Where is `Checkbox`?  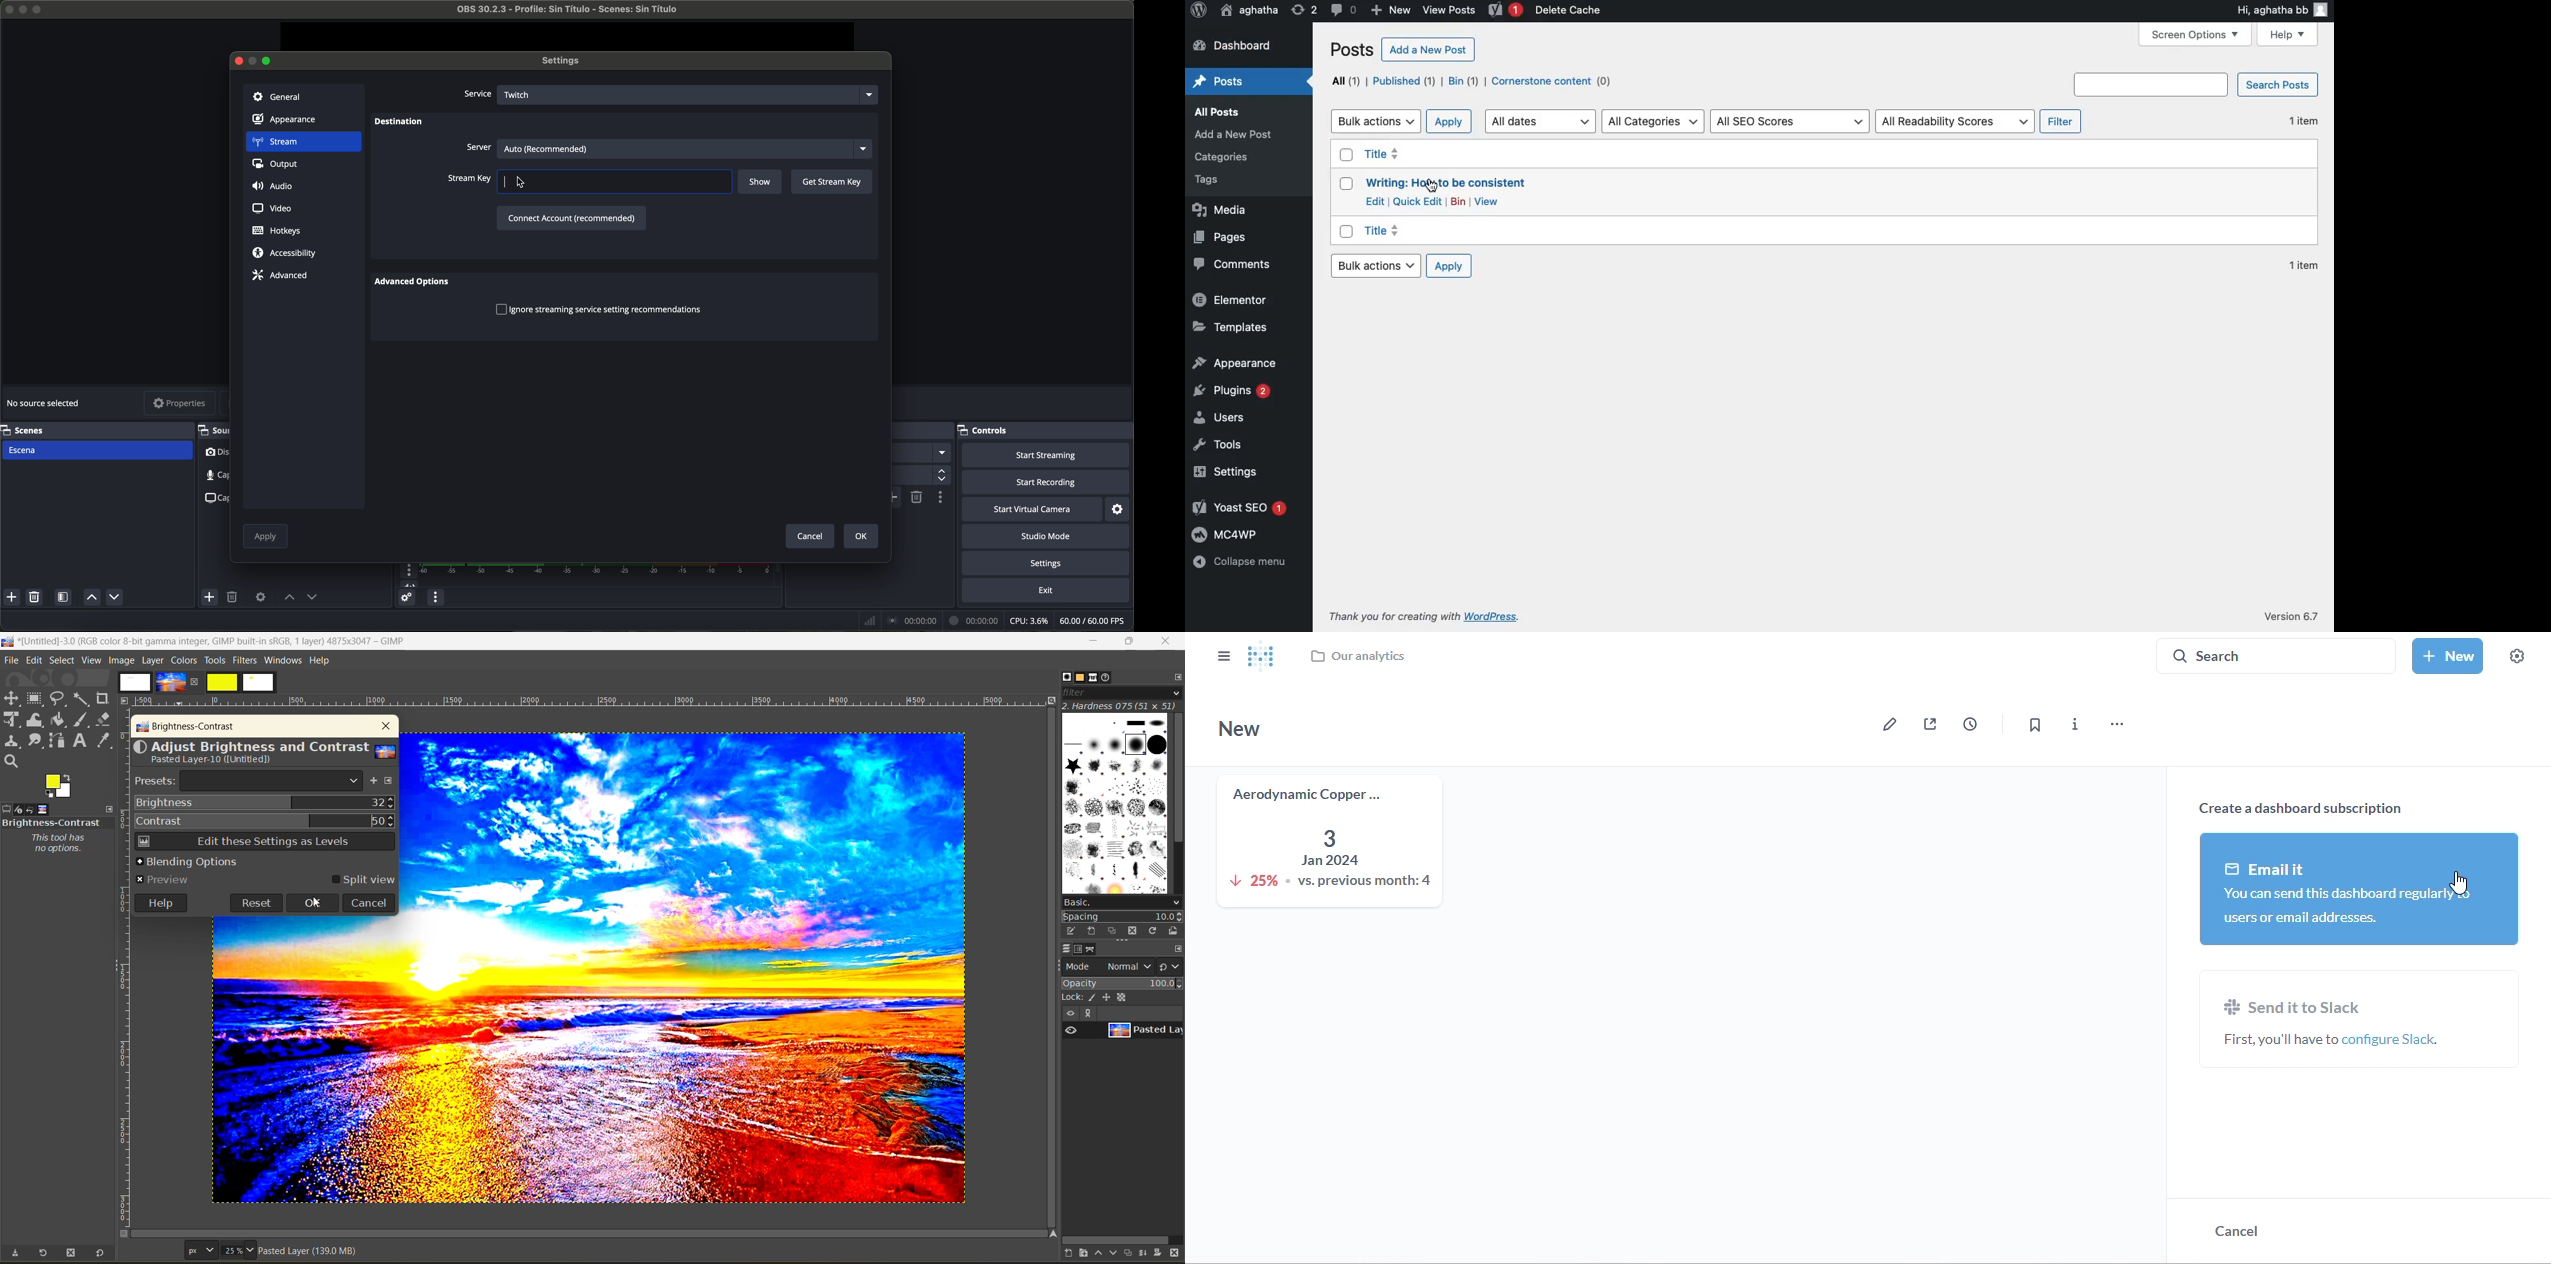
Checkbox is located at coordinates (1346, 184).